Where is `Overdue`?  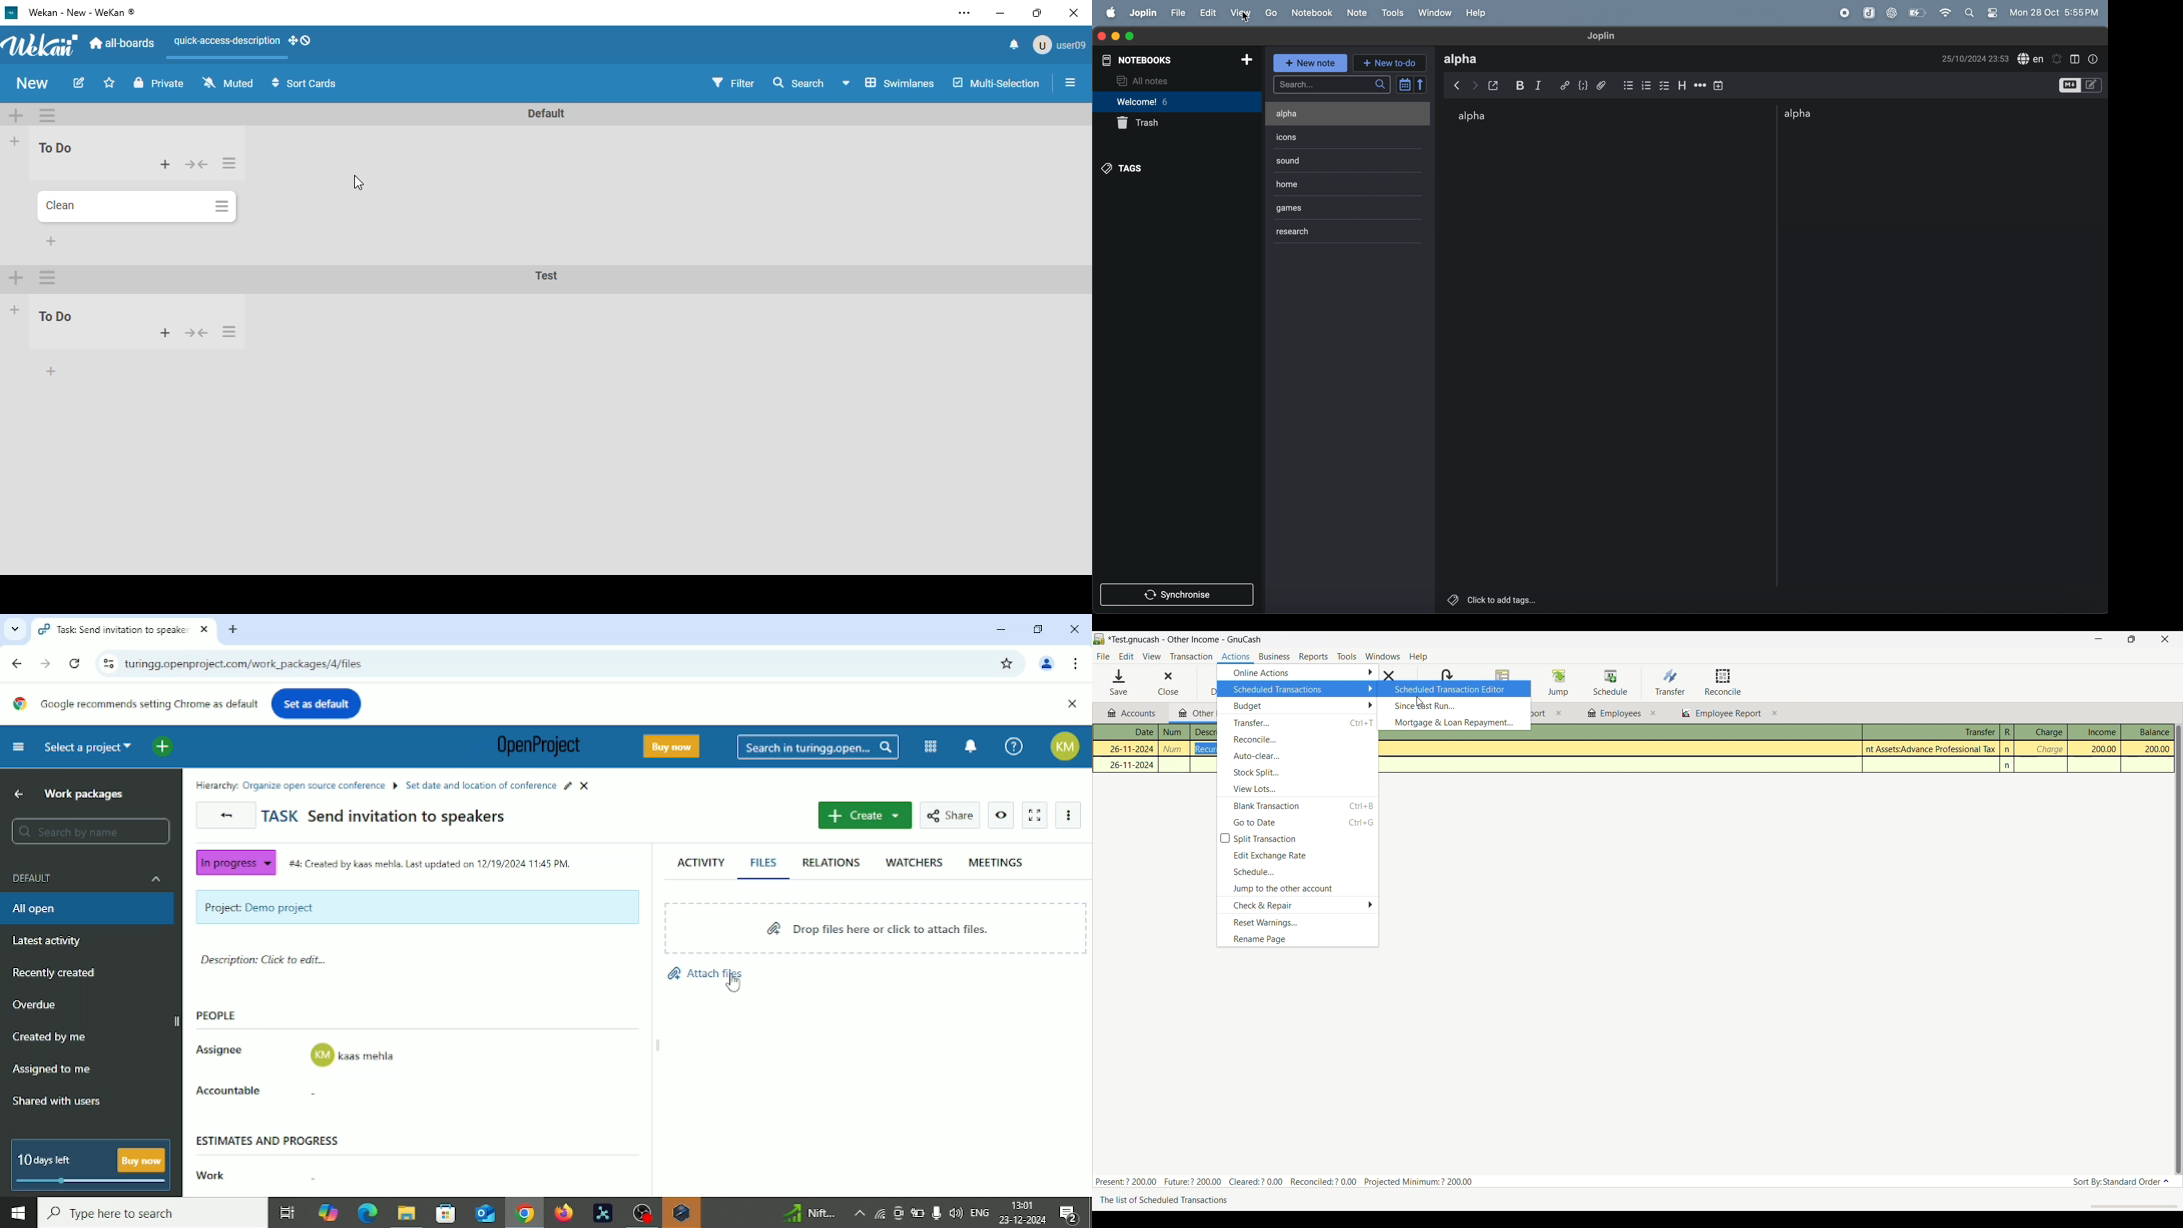
Overdue is located at coordinates (37, 1005).